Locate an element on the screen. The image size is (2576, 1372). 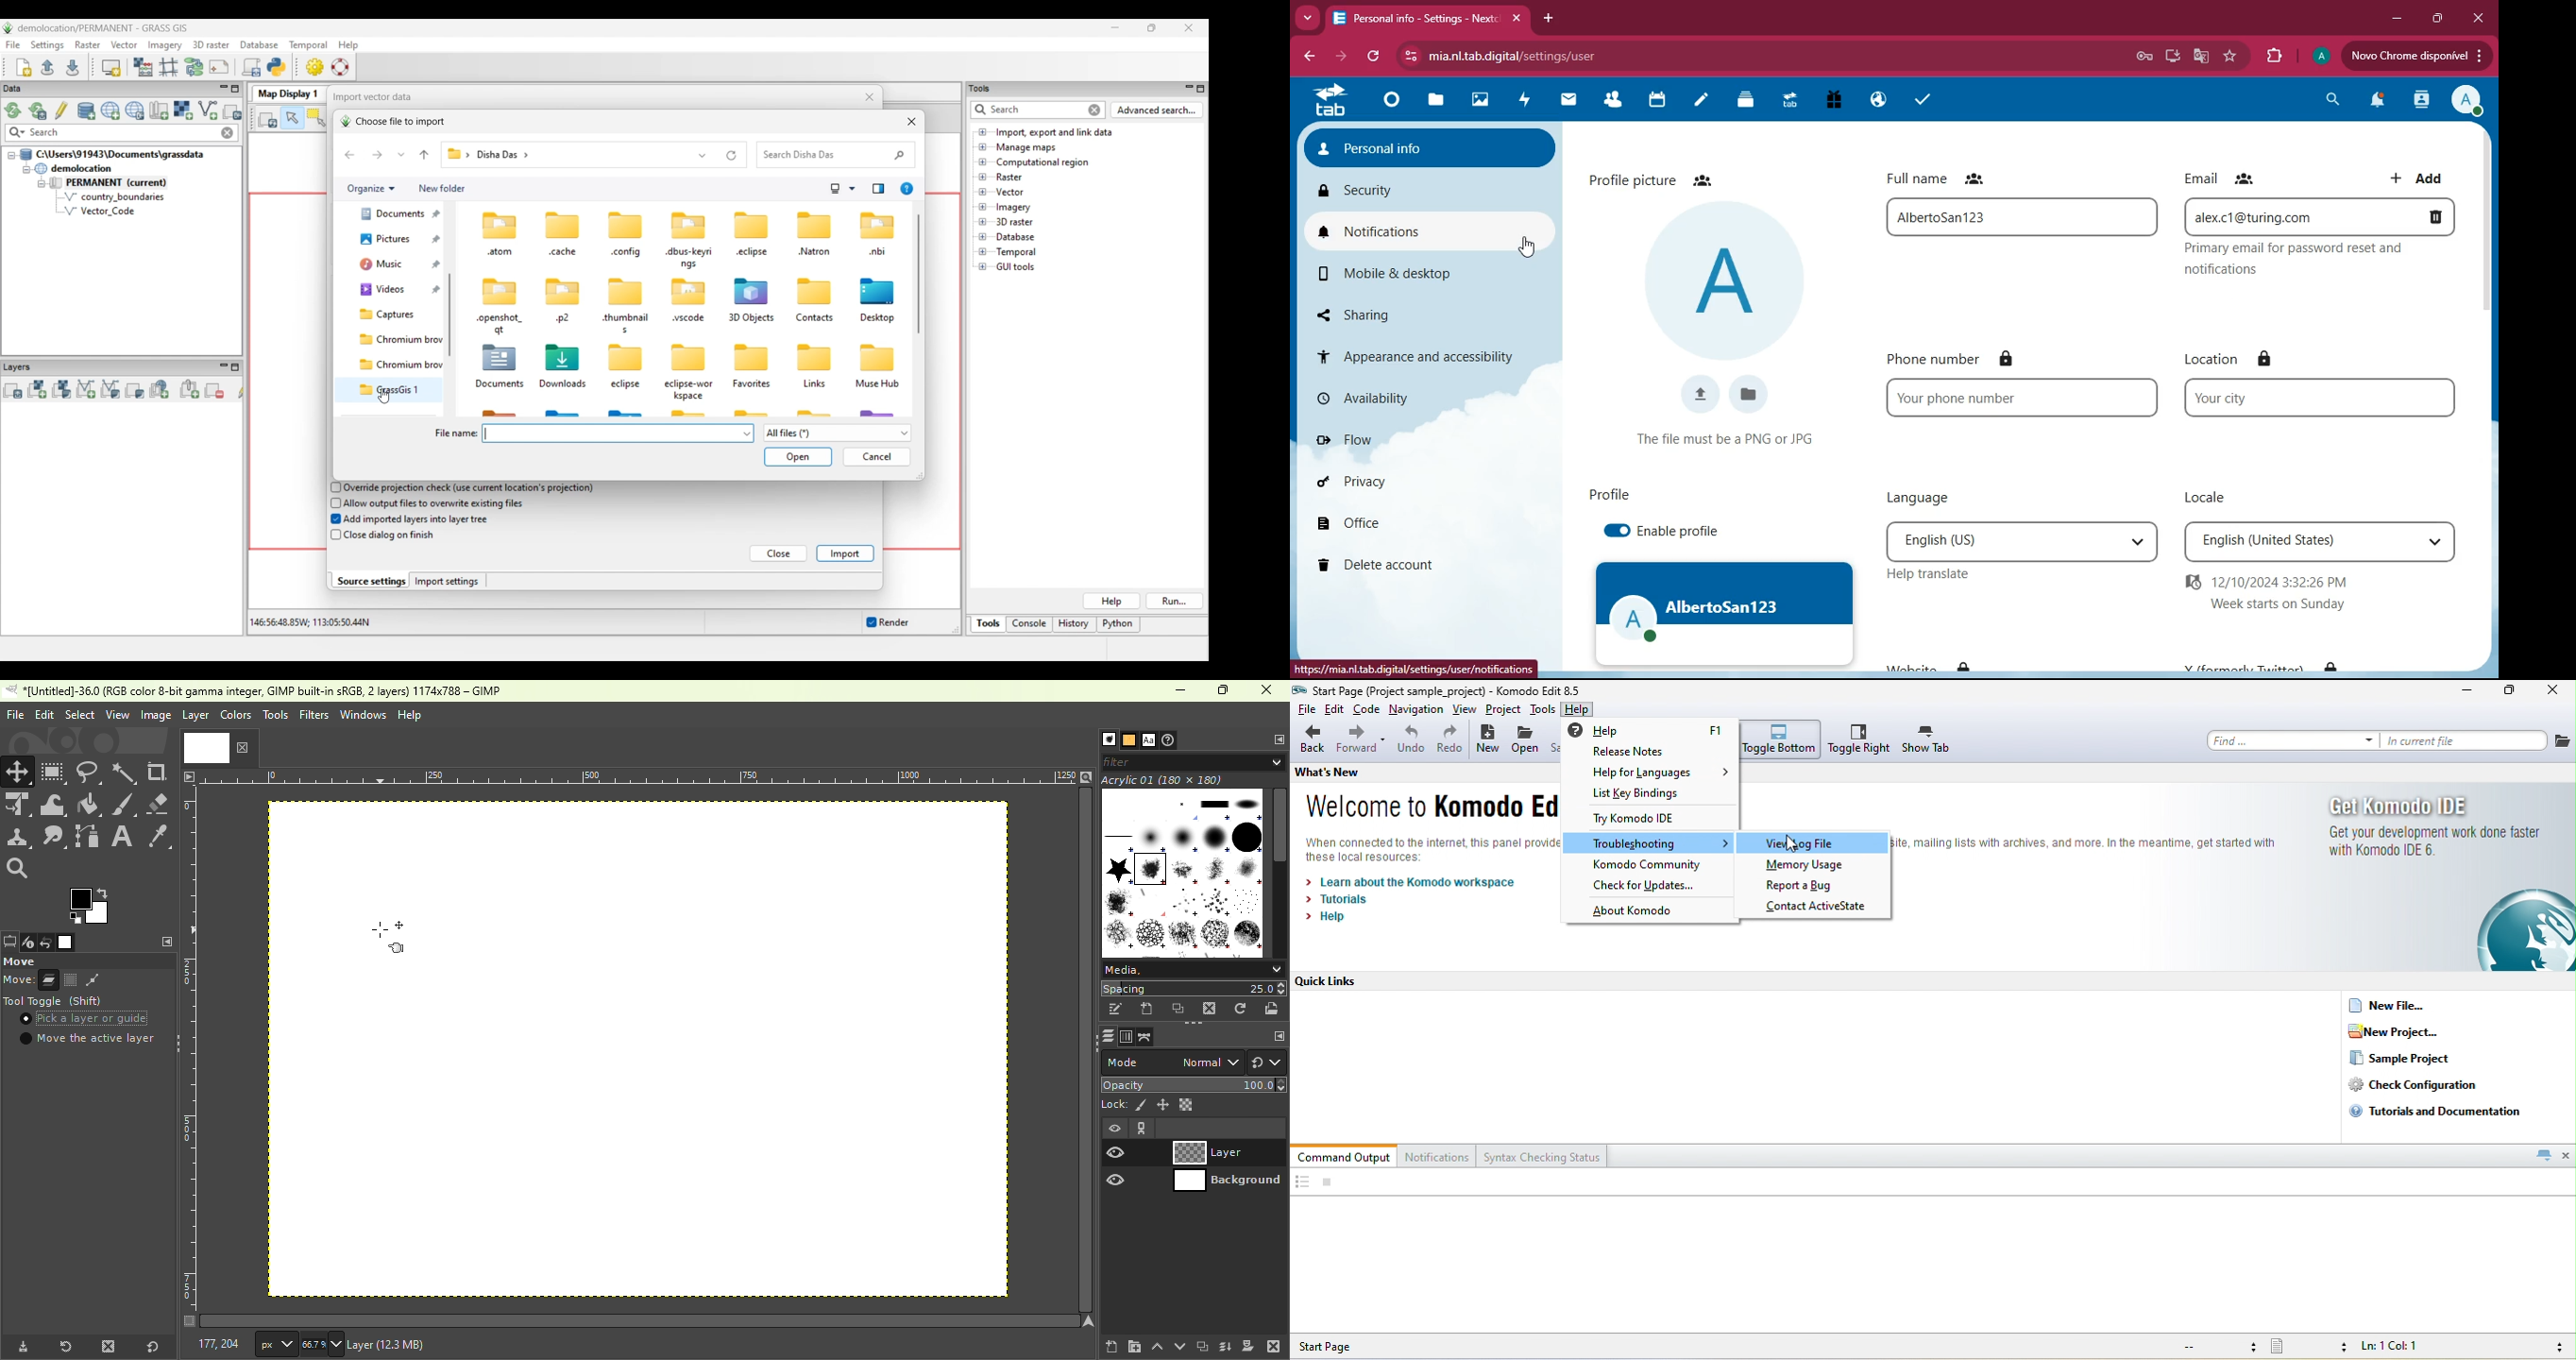
google translate is located at coordinates (2199, 57).